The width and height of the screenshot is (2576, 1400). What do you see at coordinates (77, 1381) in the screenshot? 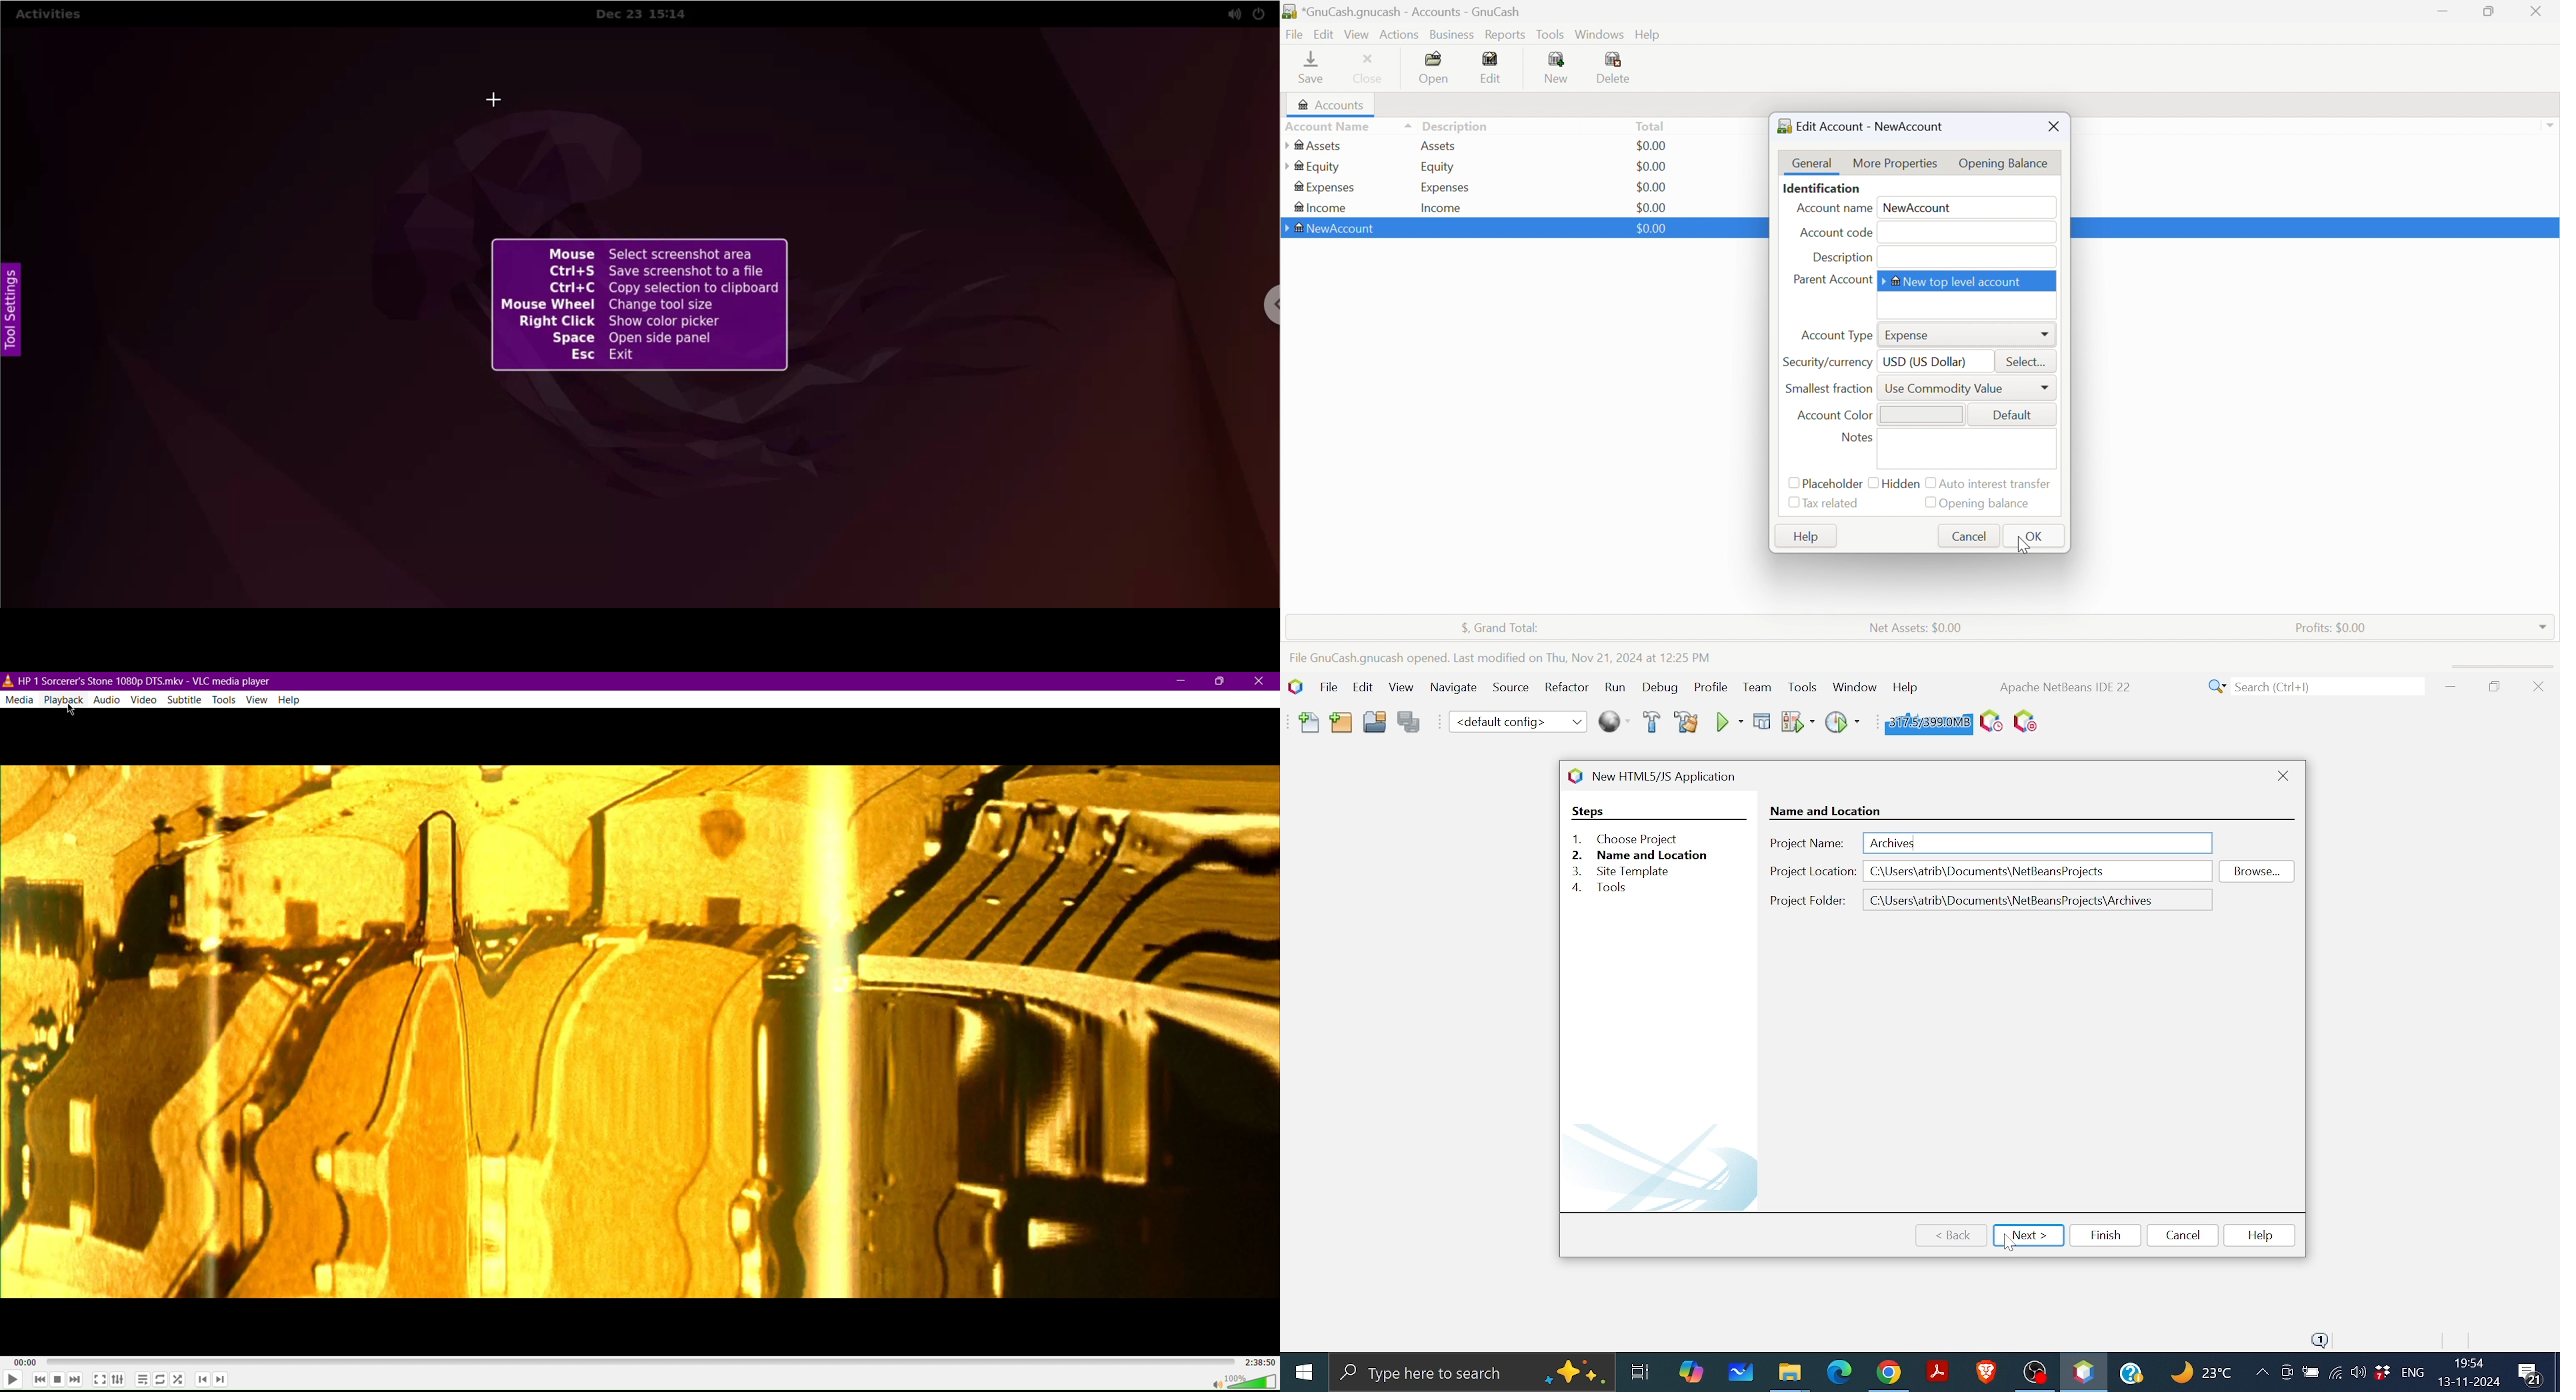
I see `Skip Forward` at bounding box center [77, 1381].